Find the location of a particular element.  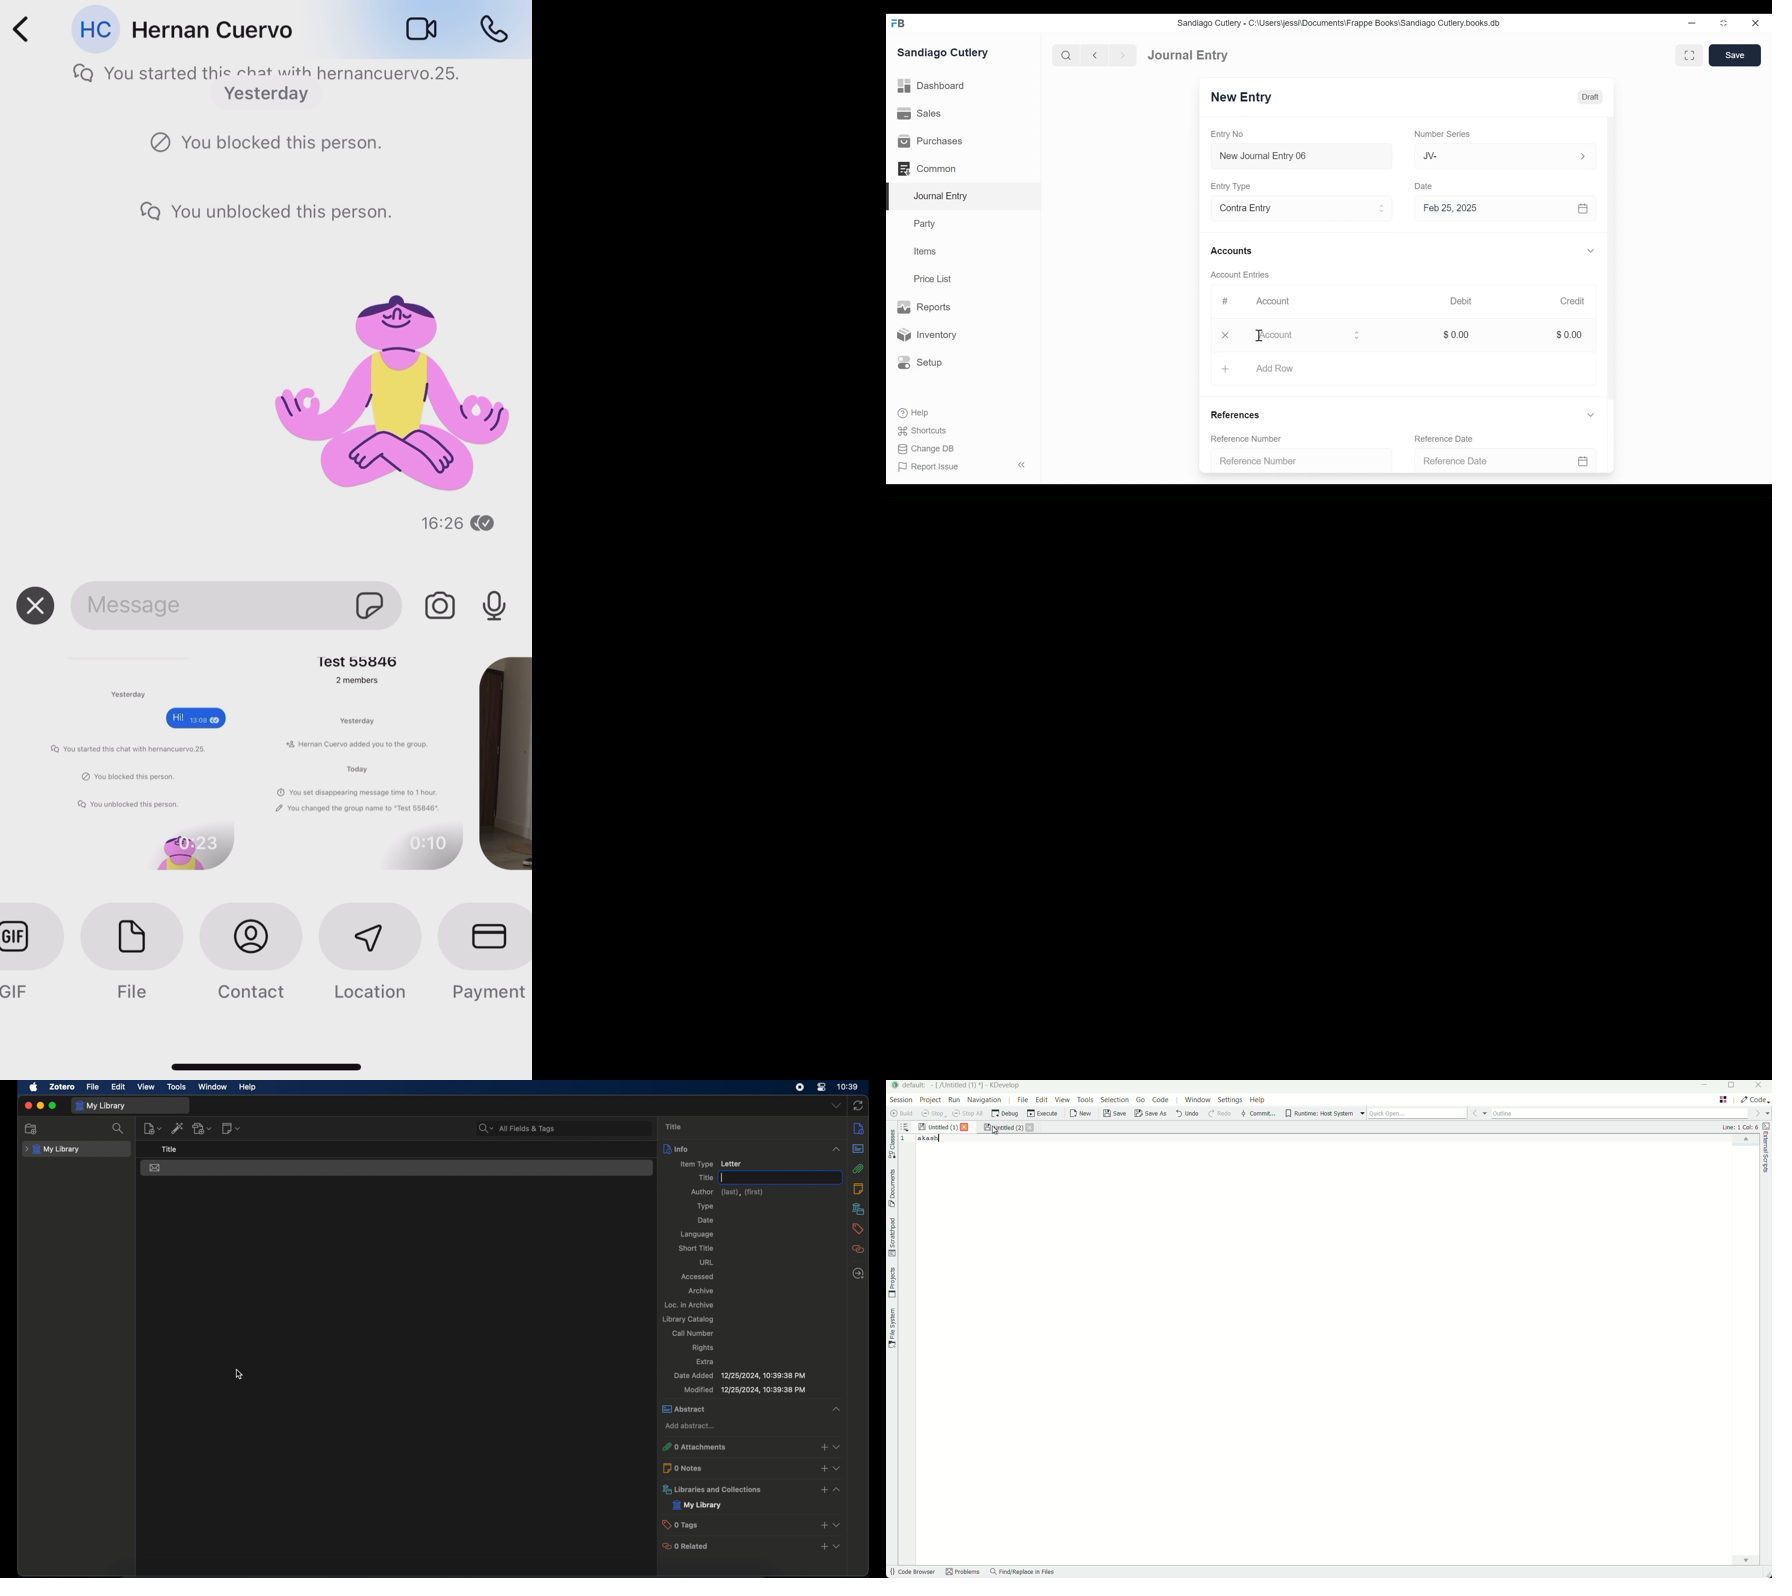

voice record is located at coordinates (494, 604).